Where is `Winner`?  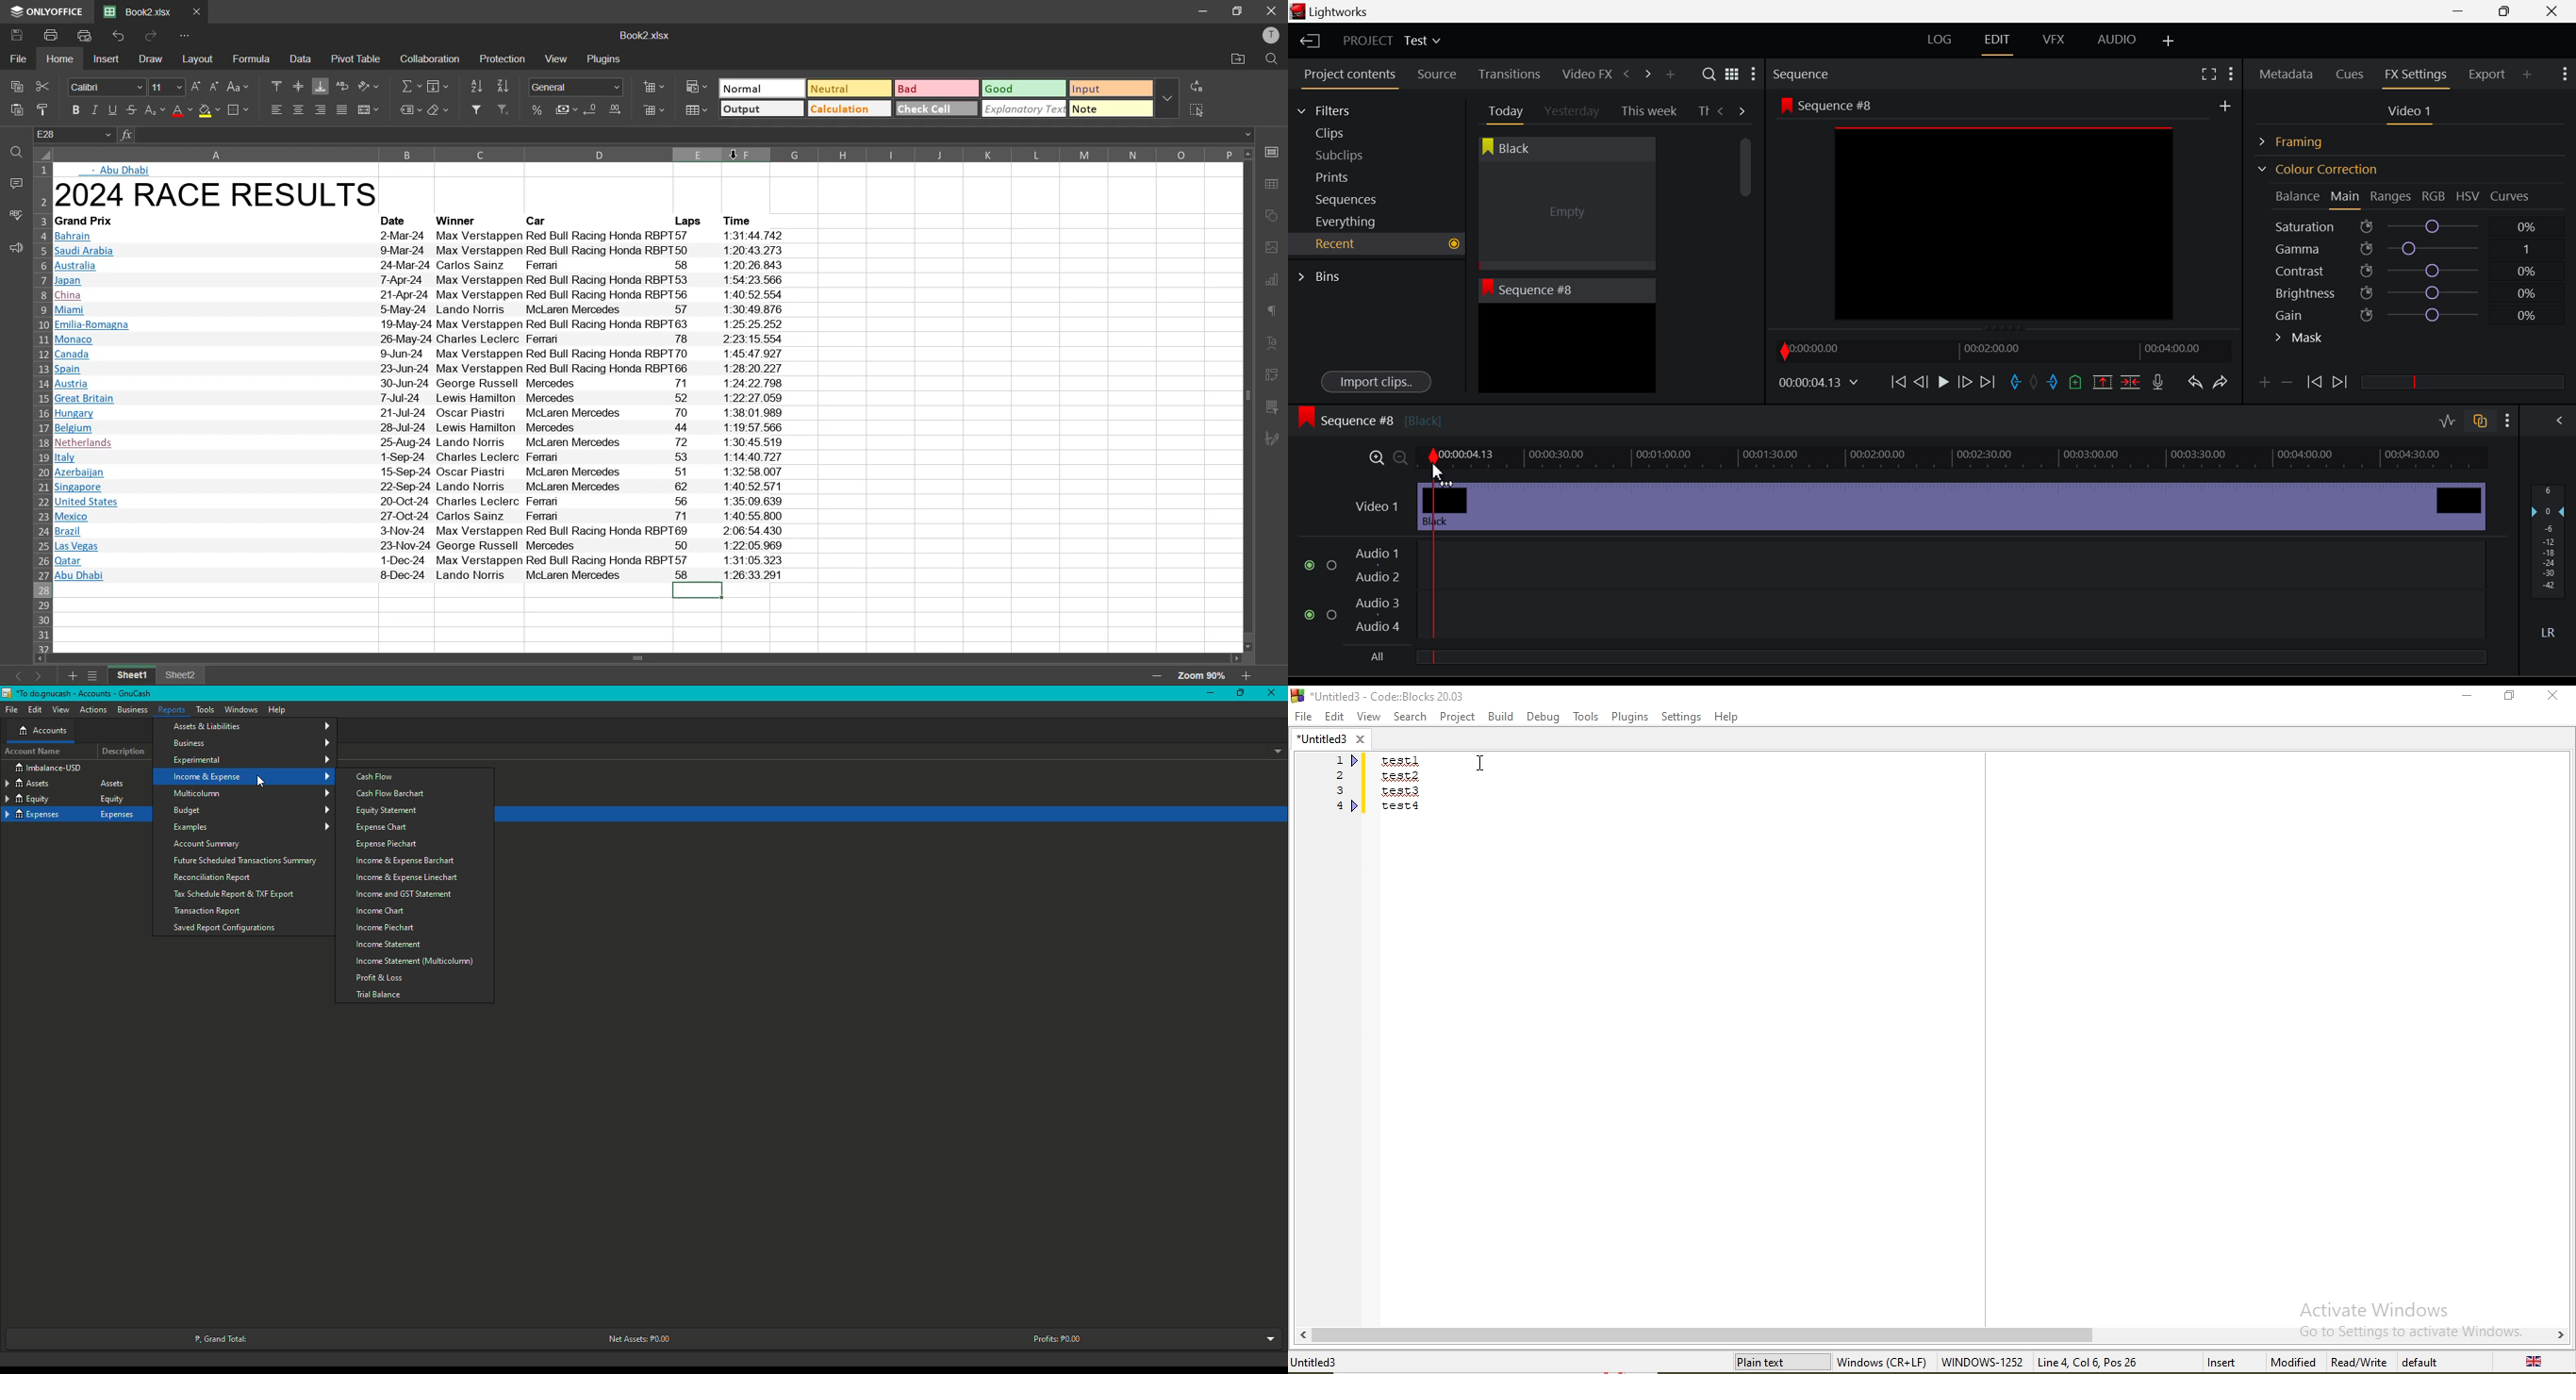
Winner is located at coordinates (460, 220).